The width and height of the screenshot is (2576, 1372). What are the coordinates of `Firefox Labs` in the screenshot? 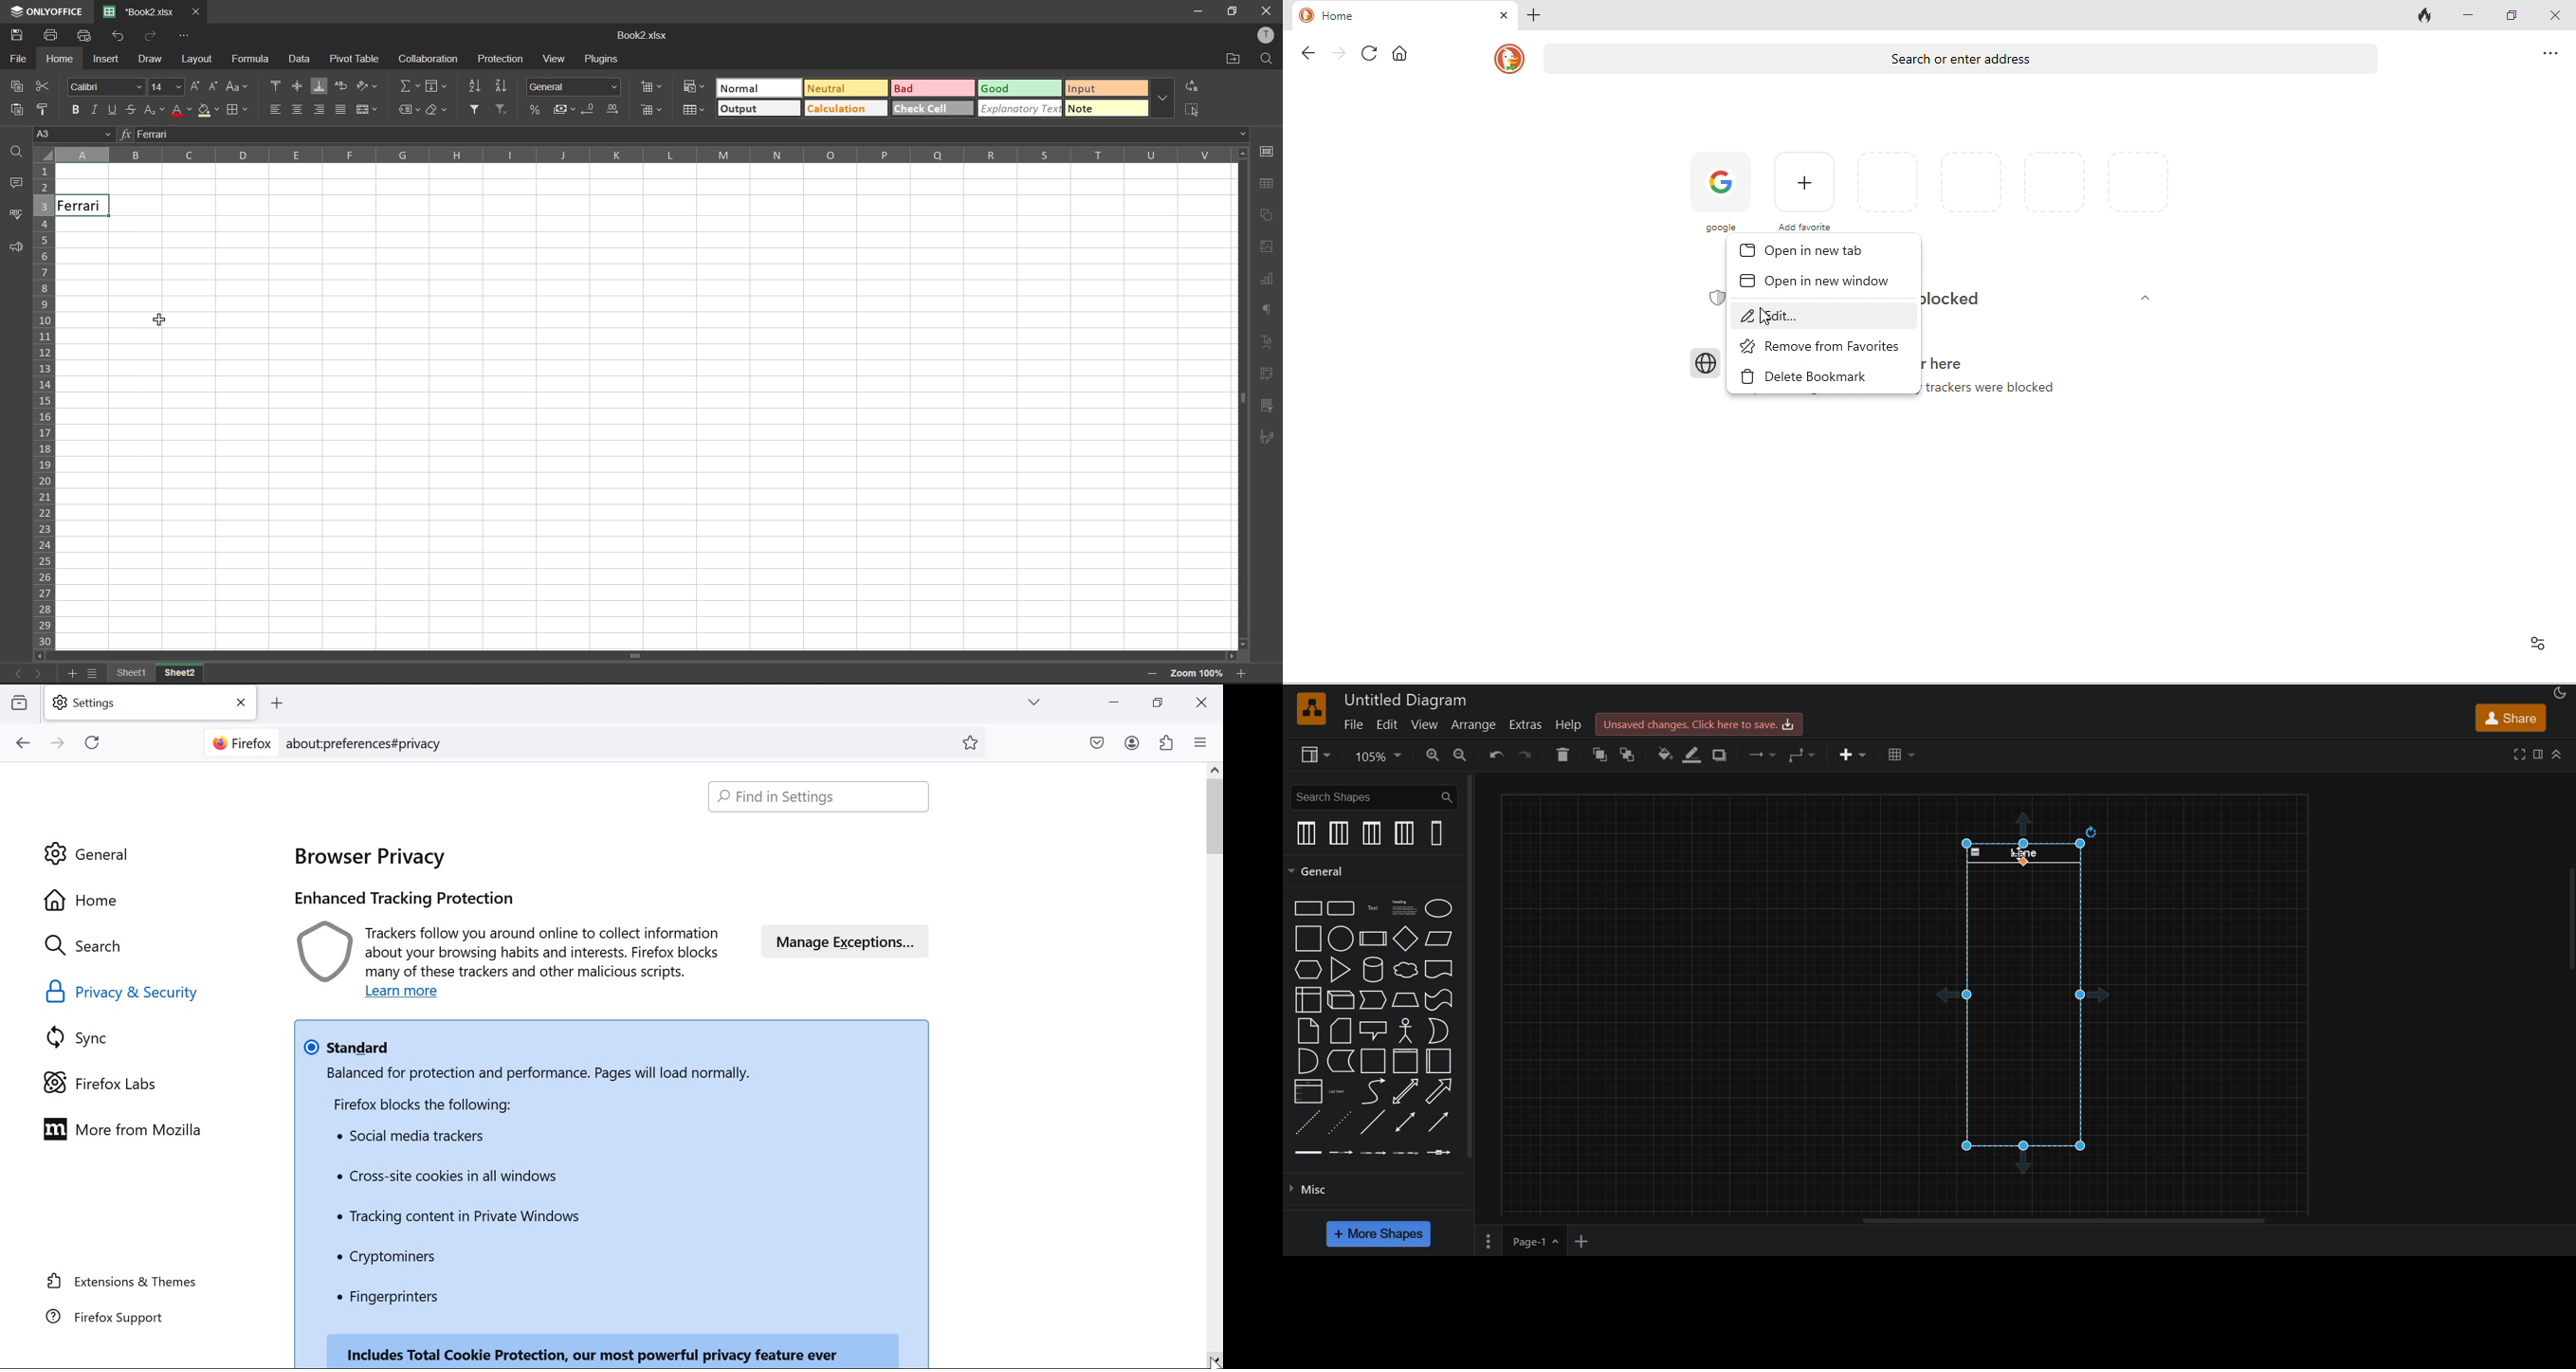 It's located at (111, 1082).